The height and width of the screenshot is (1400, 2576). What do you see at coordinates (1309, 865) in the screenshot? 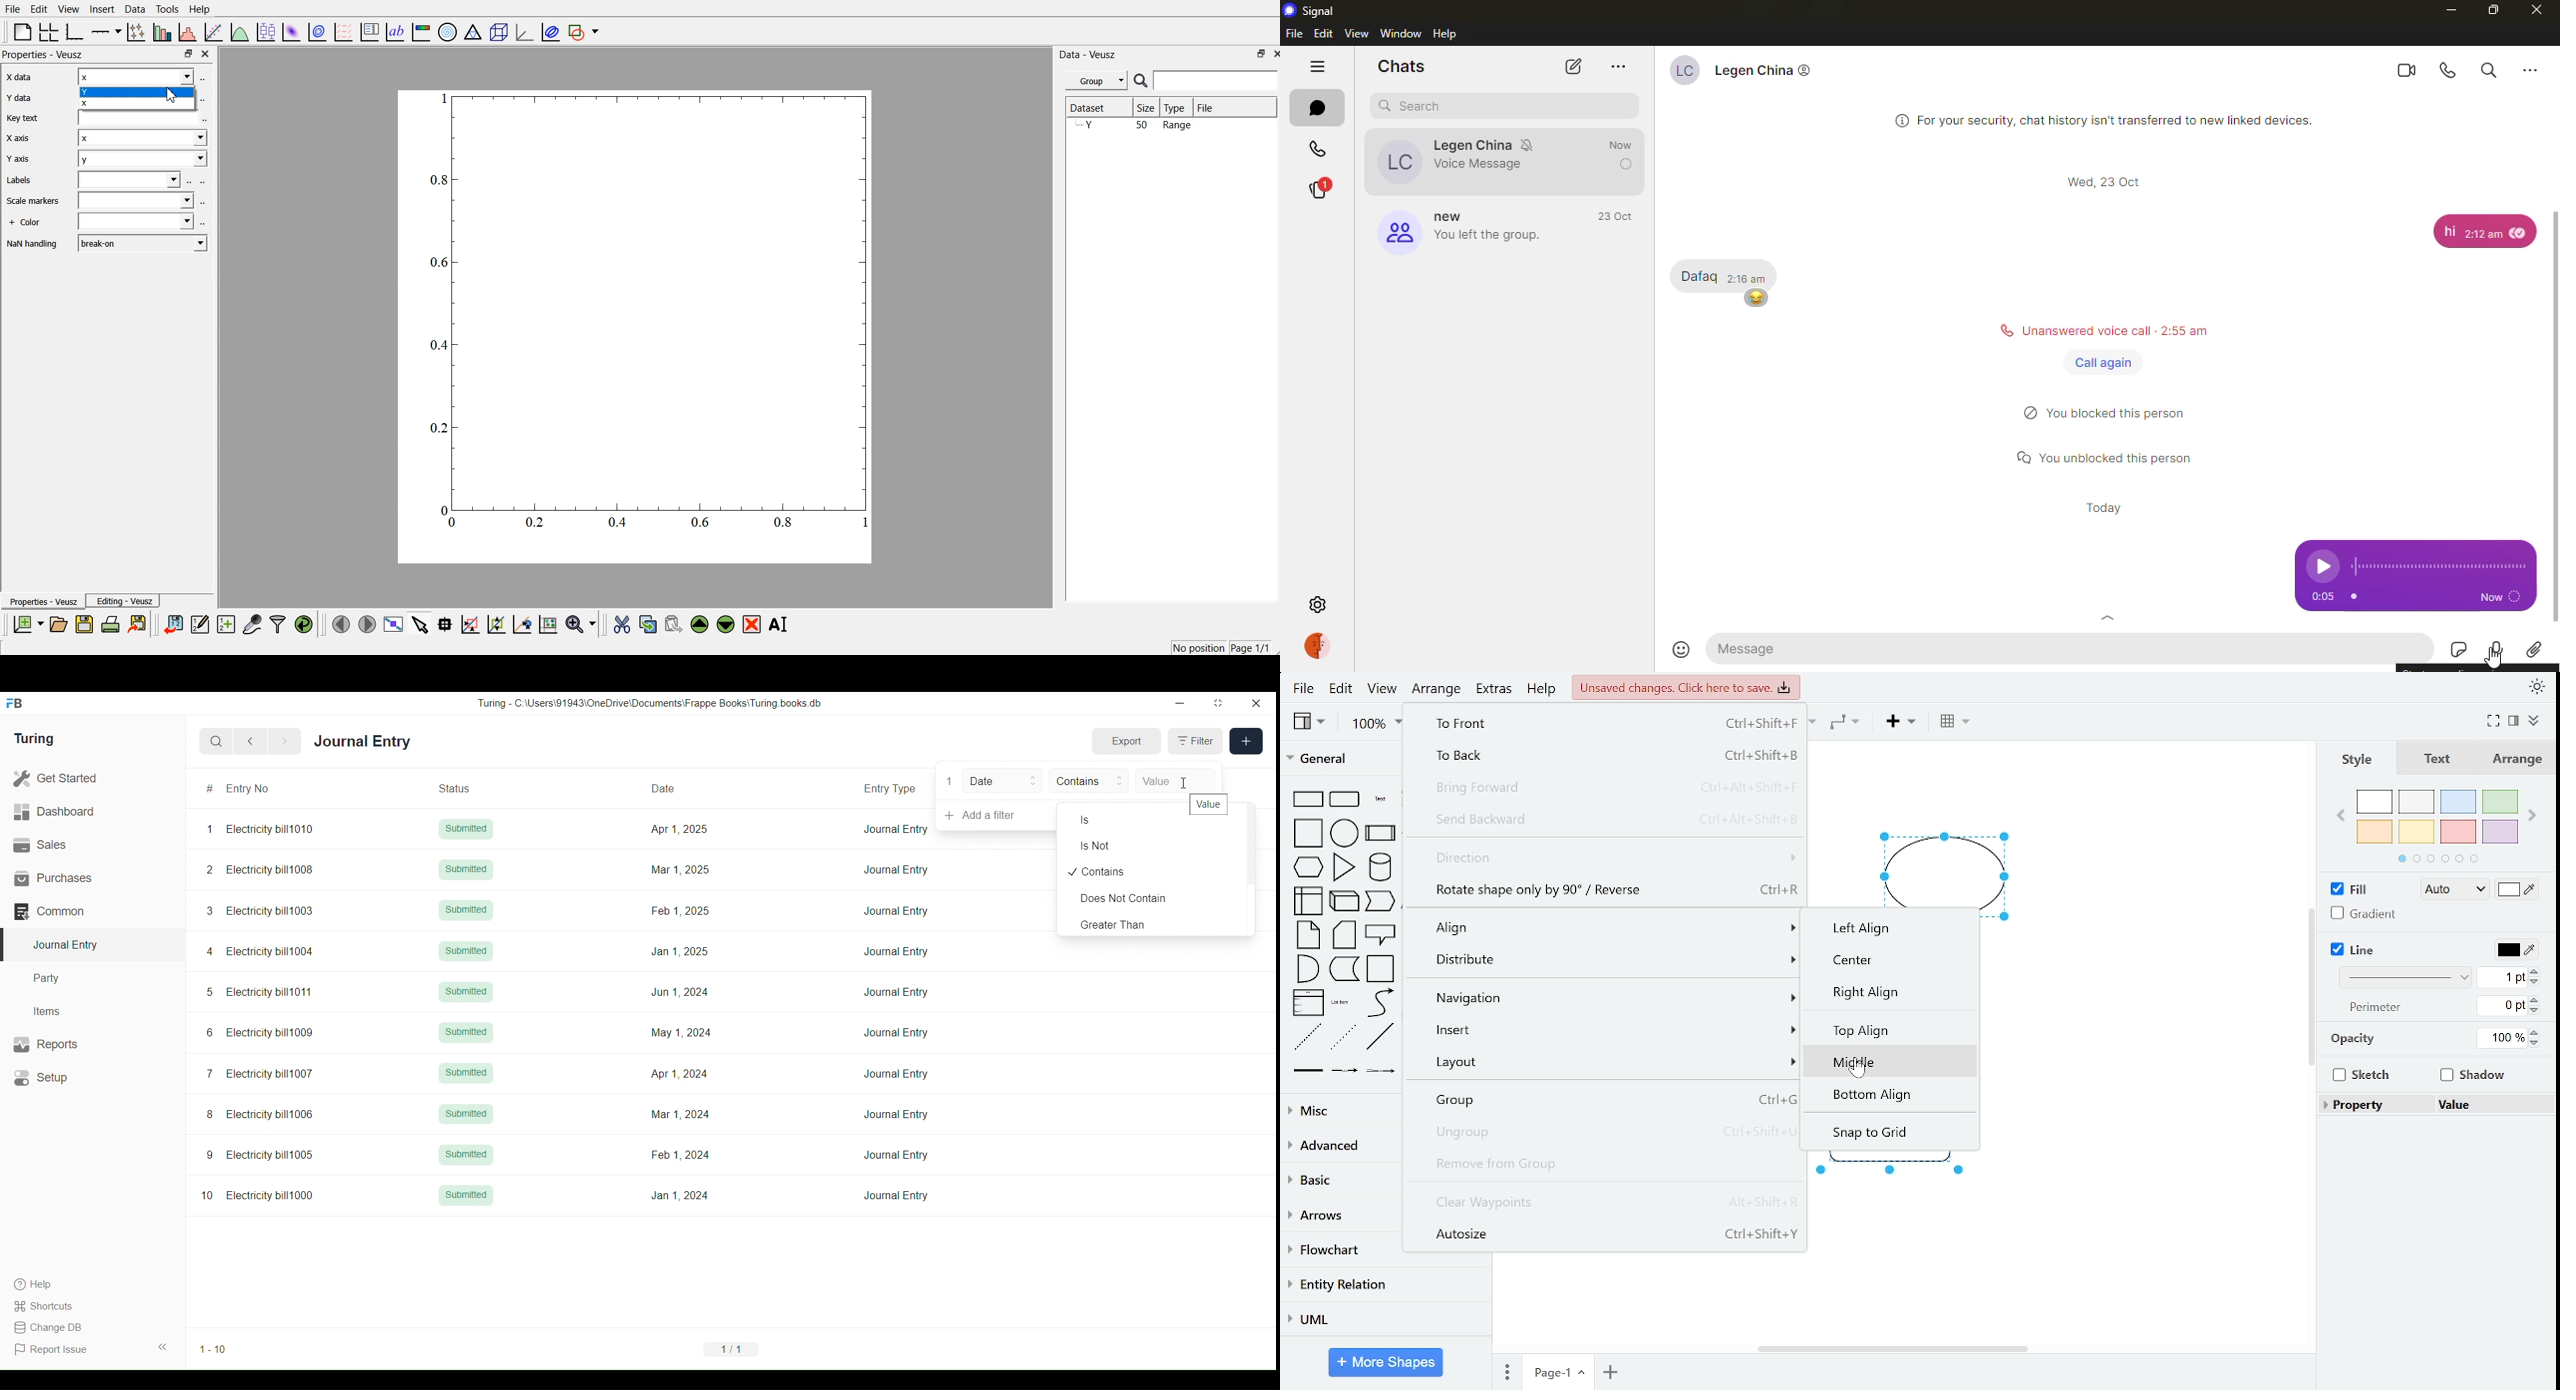
I see `hexagon` at bounding box center [1309, 865].